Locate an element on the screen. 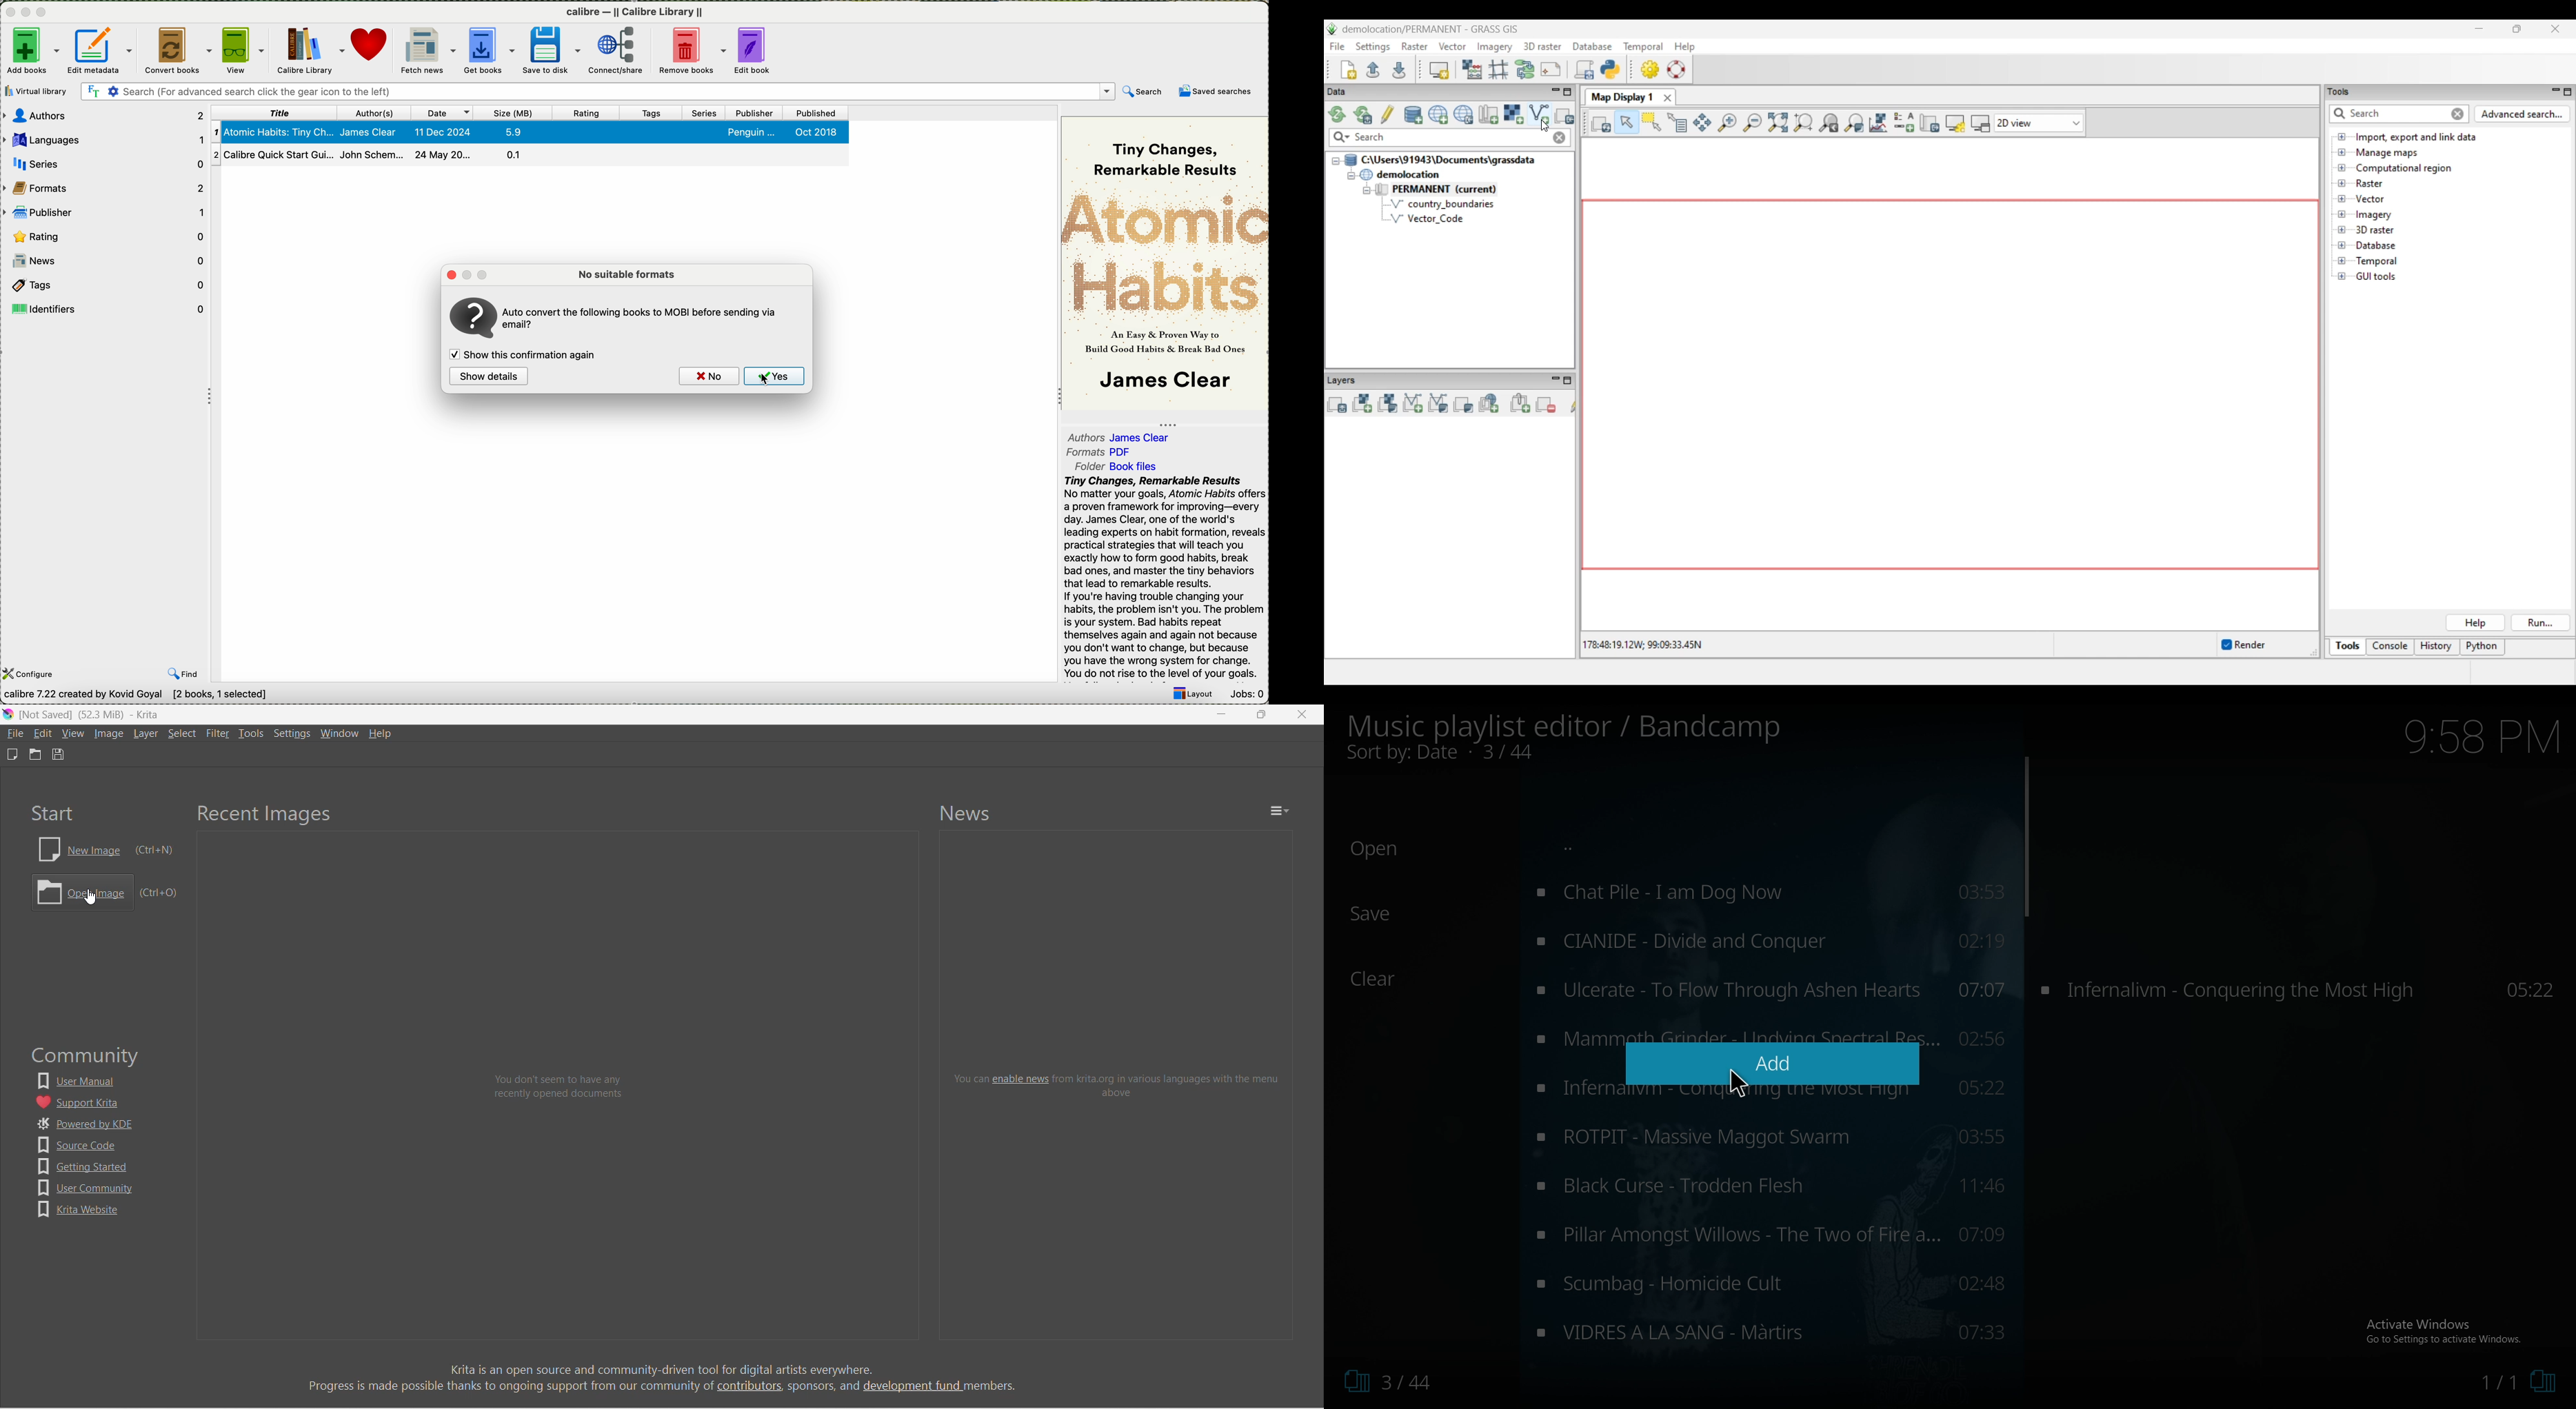 The image size is (2576, 1428). music is located at coordinates (1768, 893).